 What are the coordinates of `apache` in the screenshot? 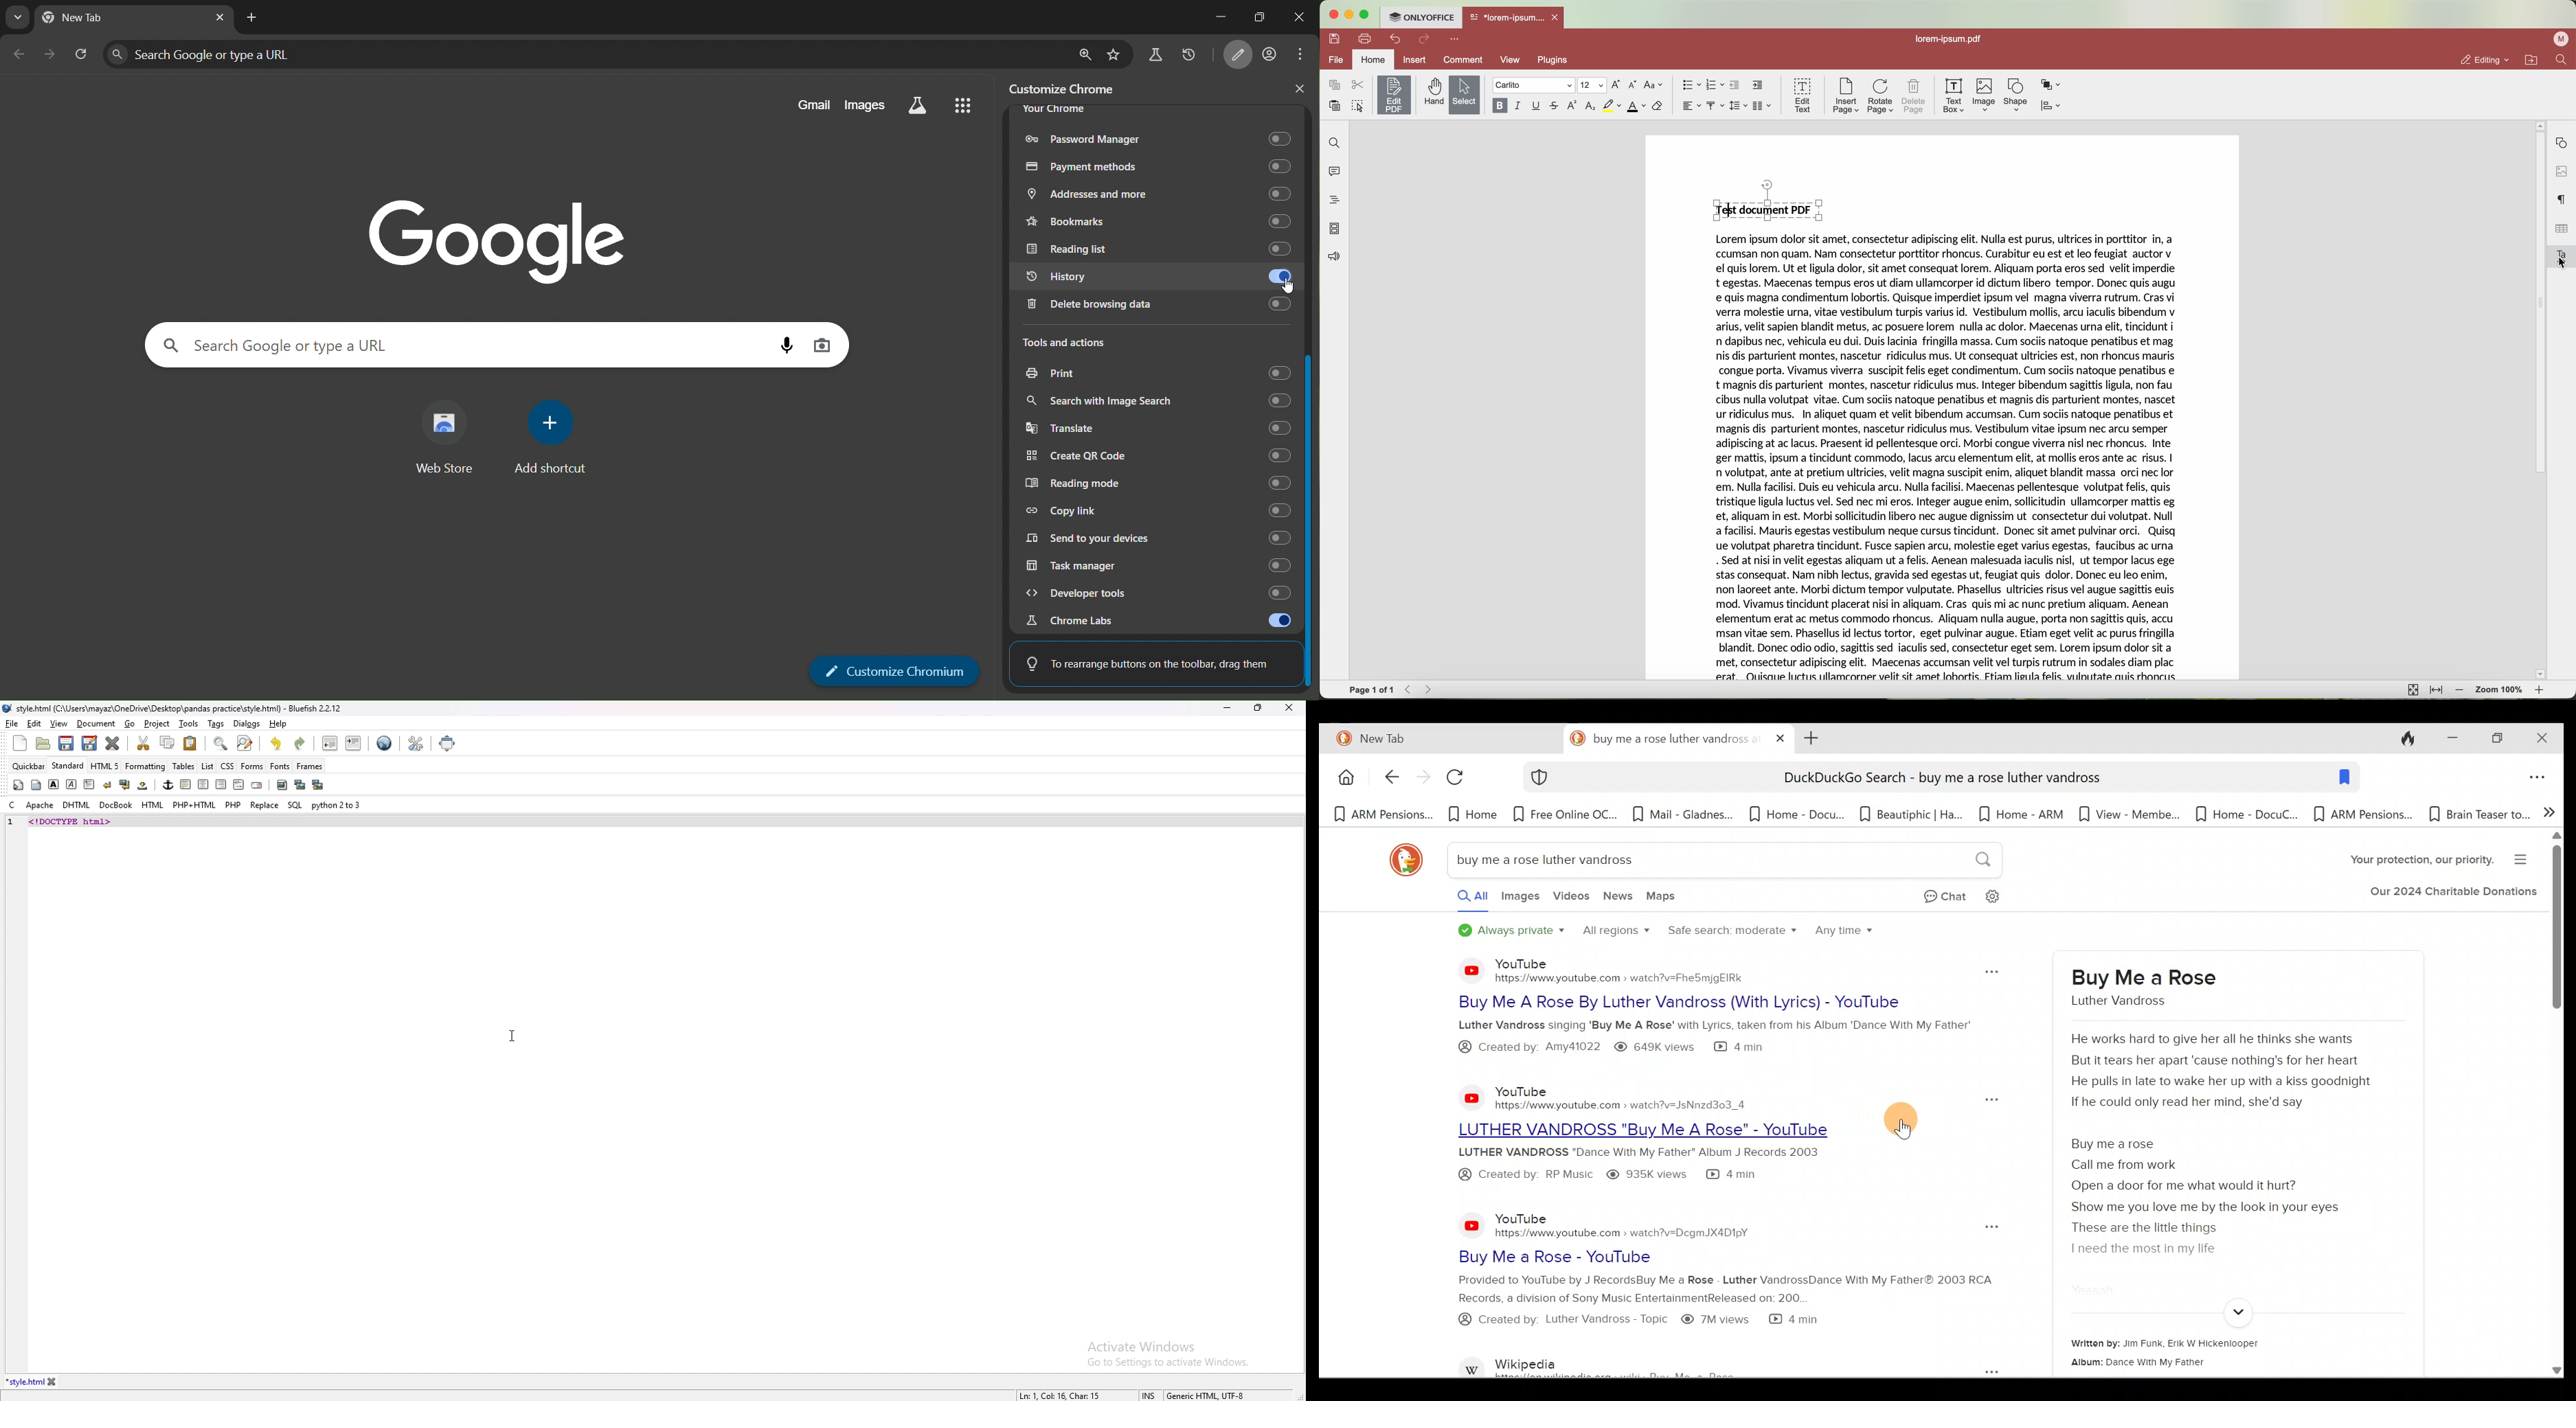 It's located at (40, 805).